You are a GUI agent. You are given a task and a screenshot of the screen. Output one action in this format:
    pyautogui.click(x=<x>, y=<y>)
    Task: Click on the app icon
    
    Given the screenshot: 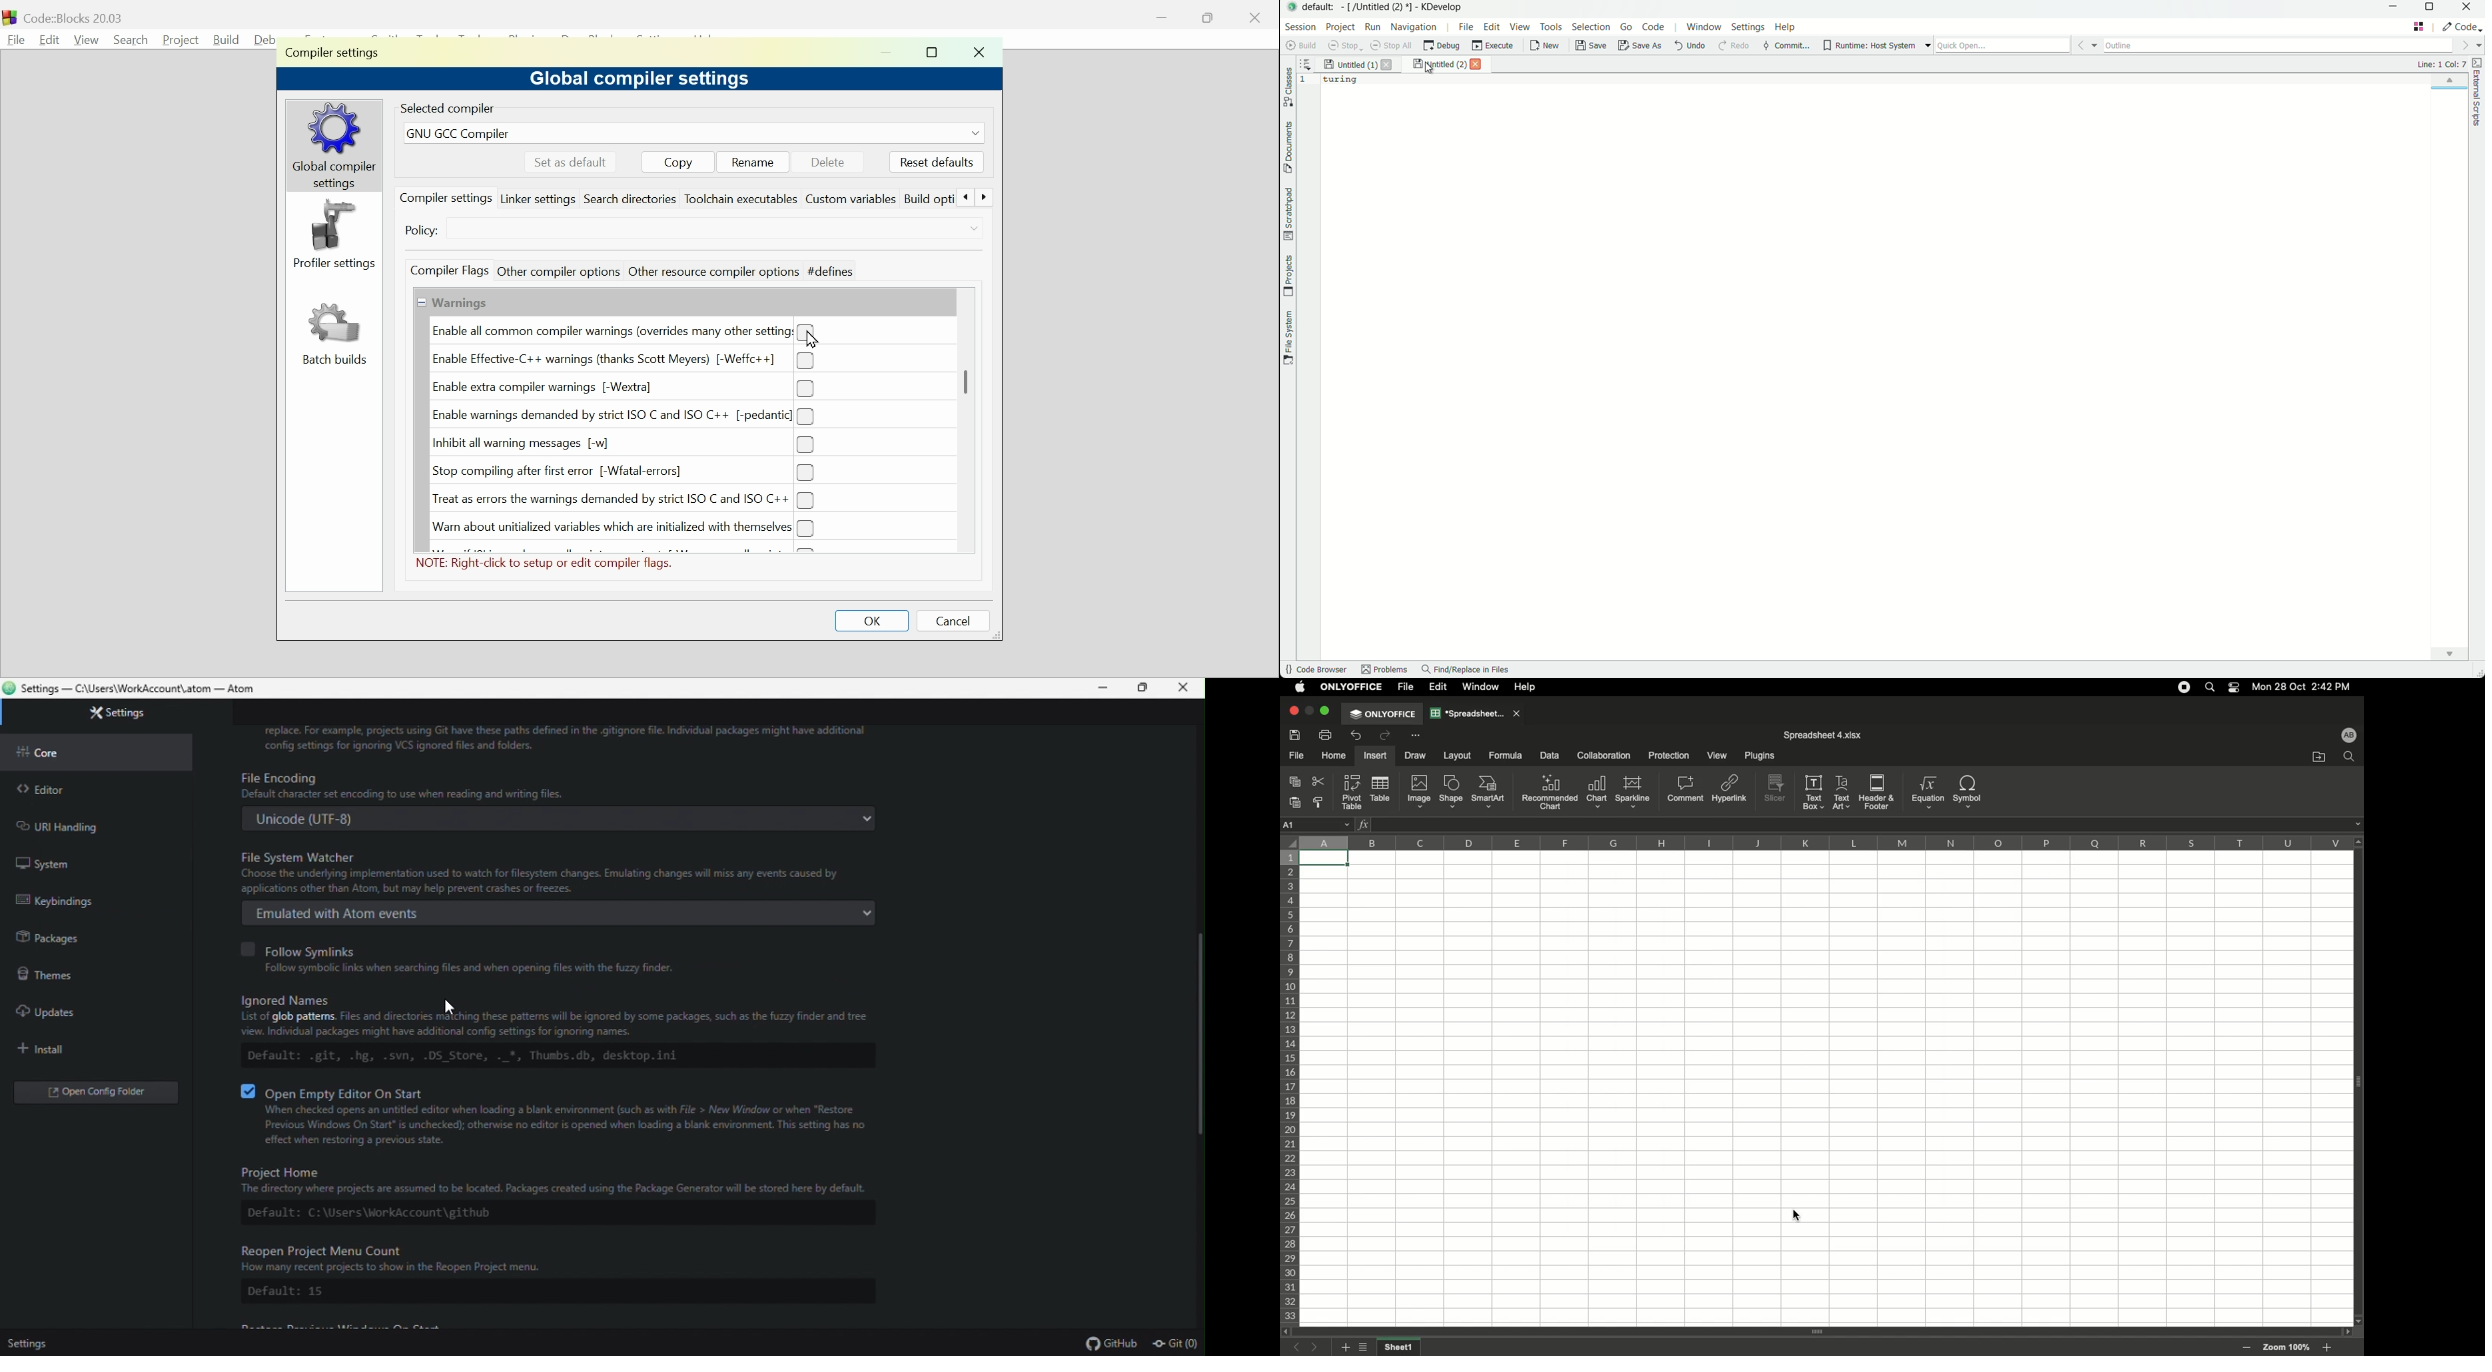 What is the action you would take?
    pyautogui.click(x=1292, y=8)
    